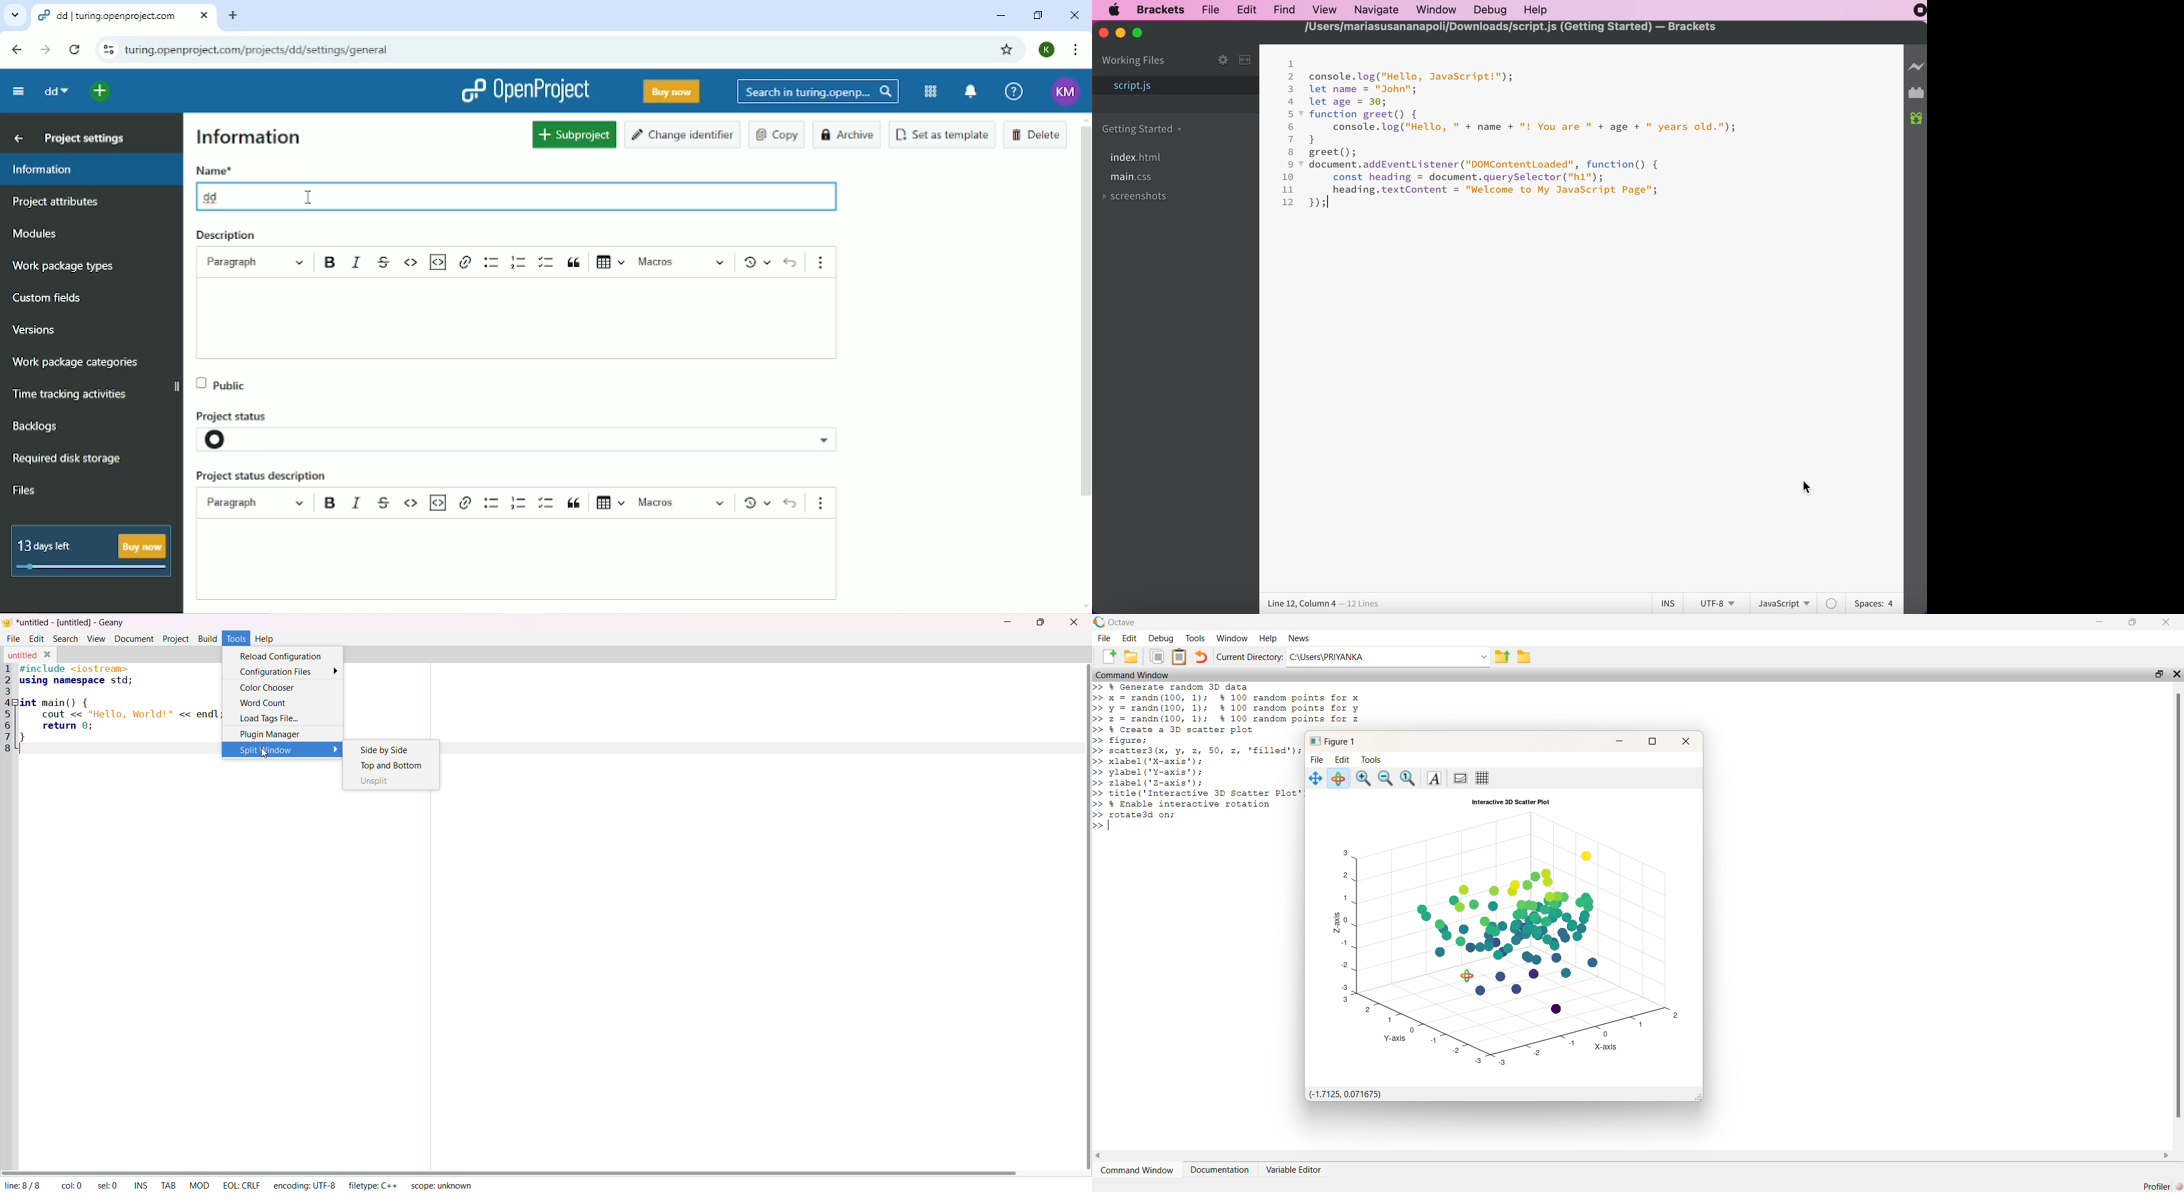  Describe the element at coordinates (331, 264) in the screenshot. I see `Bold` at that location.